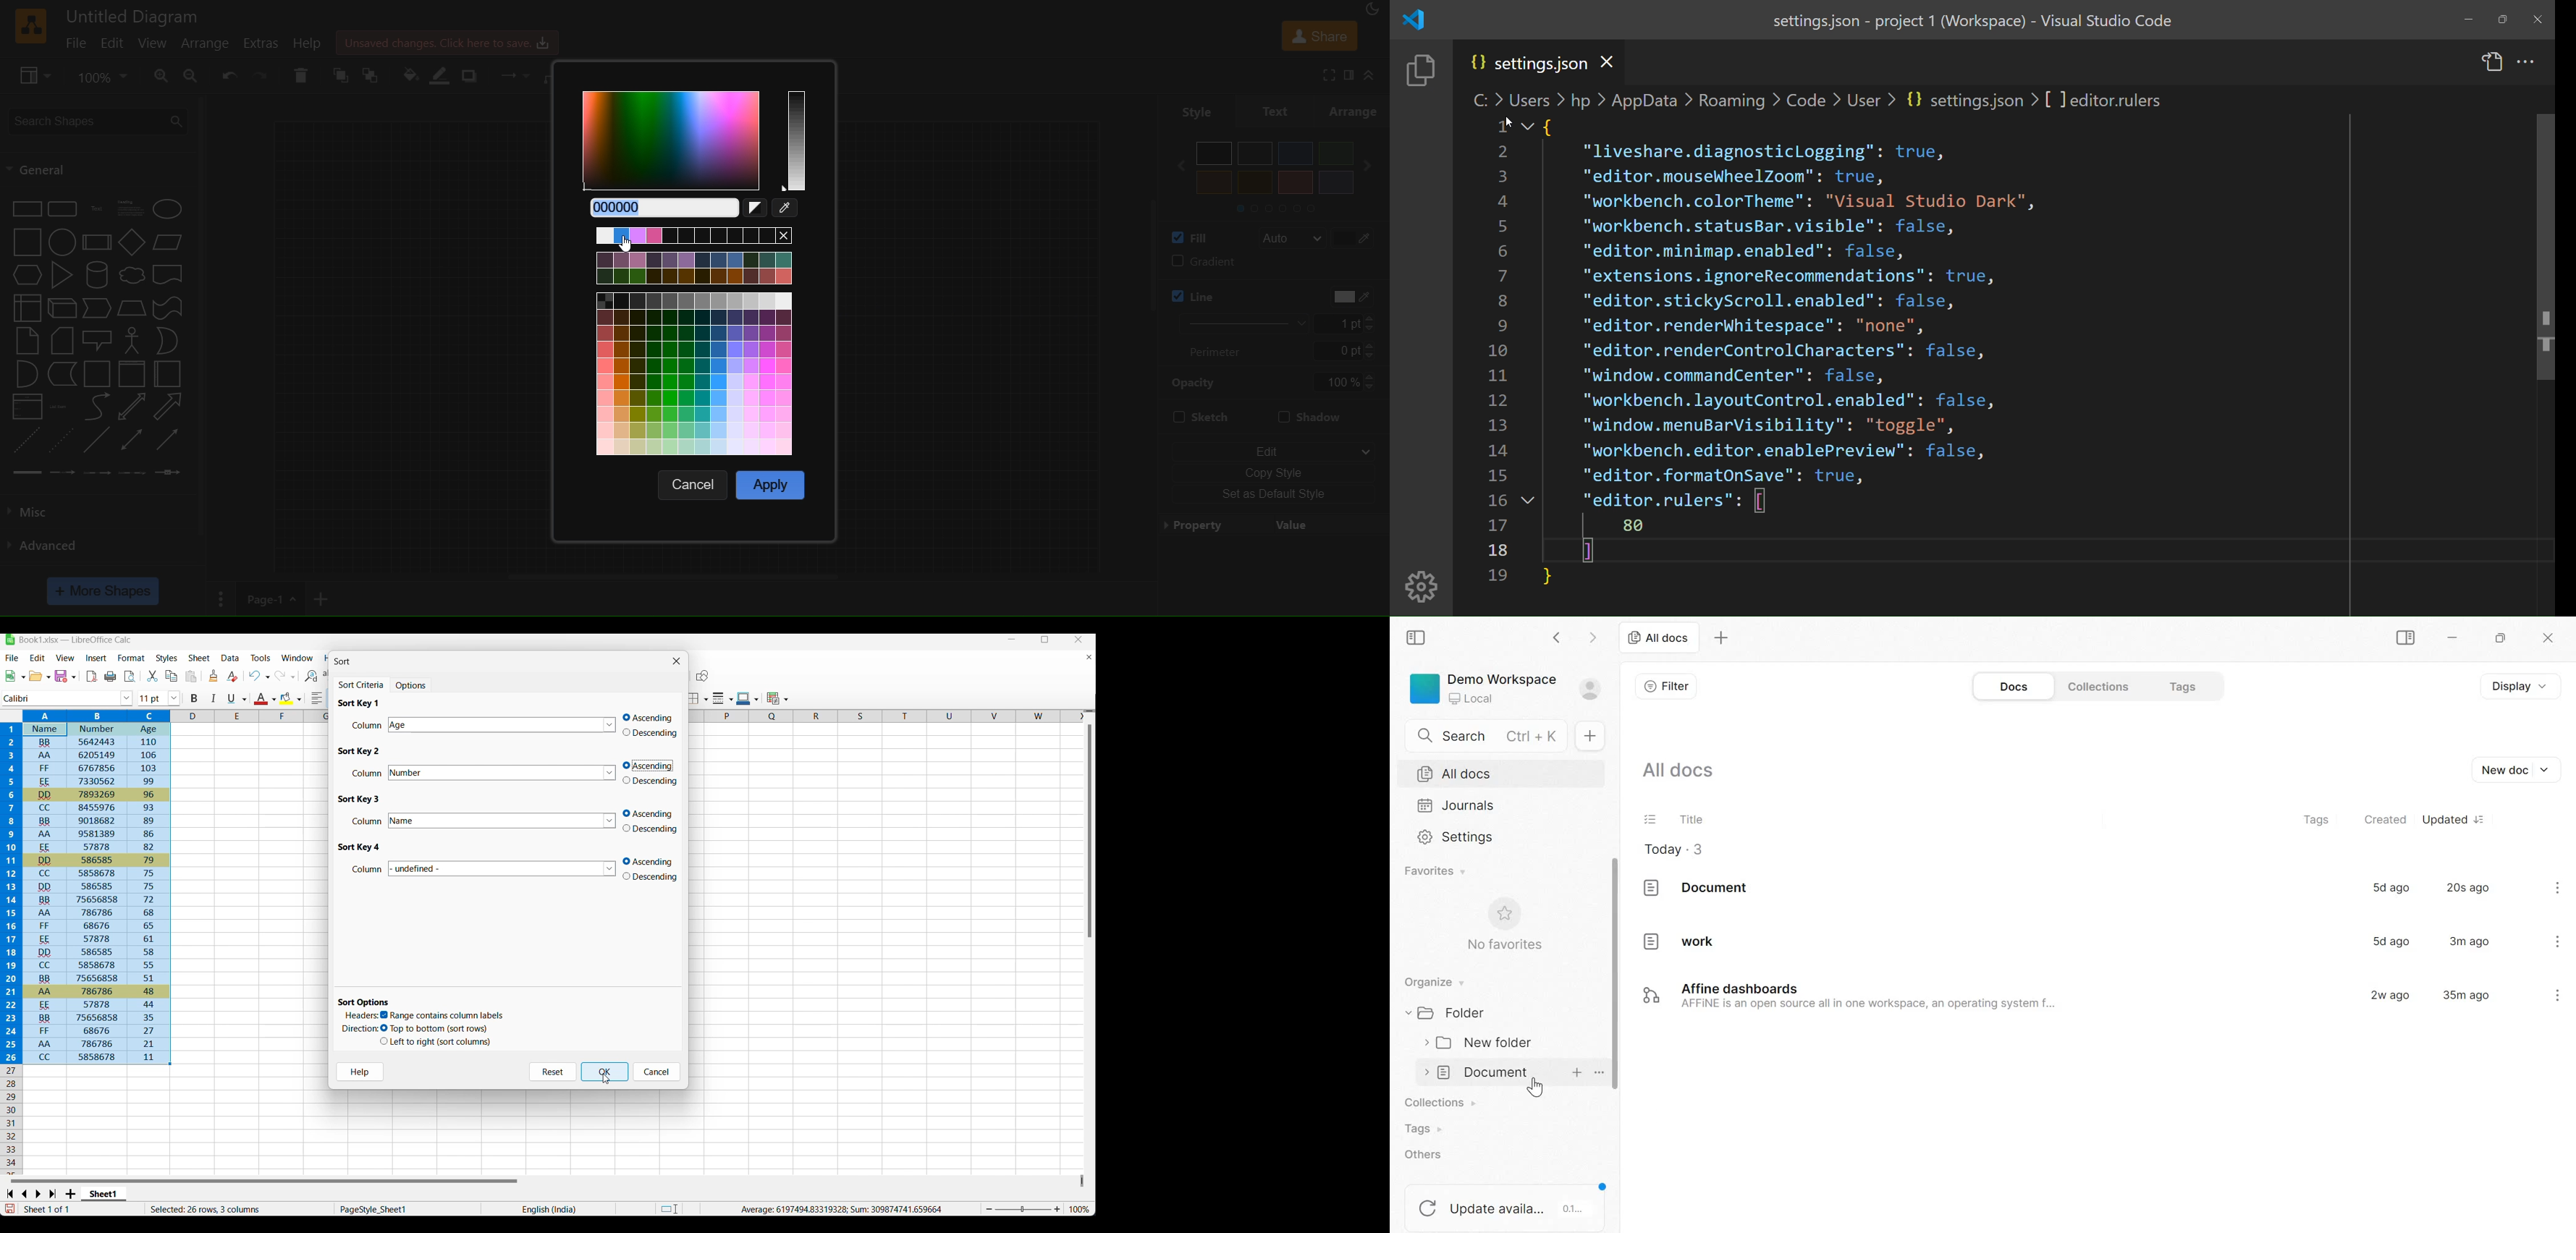 The height and width of the screenshot is (1260, 2576). What do you see at coordinates (9, 1194) in the screenshot?
I see `Go to first sheet` at bounding box center [9, 1194].